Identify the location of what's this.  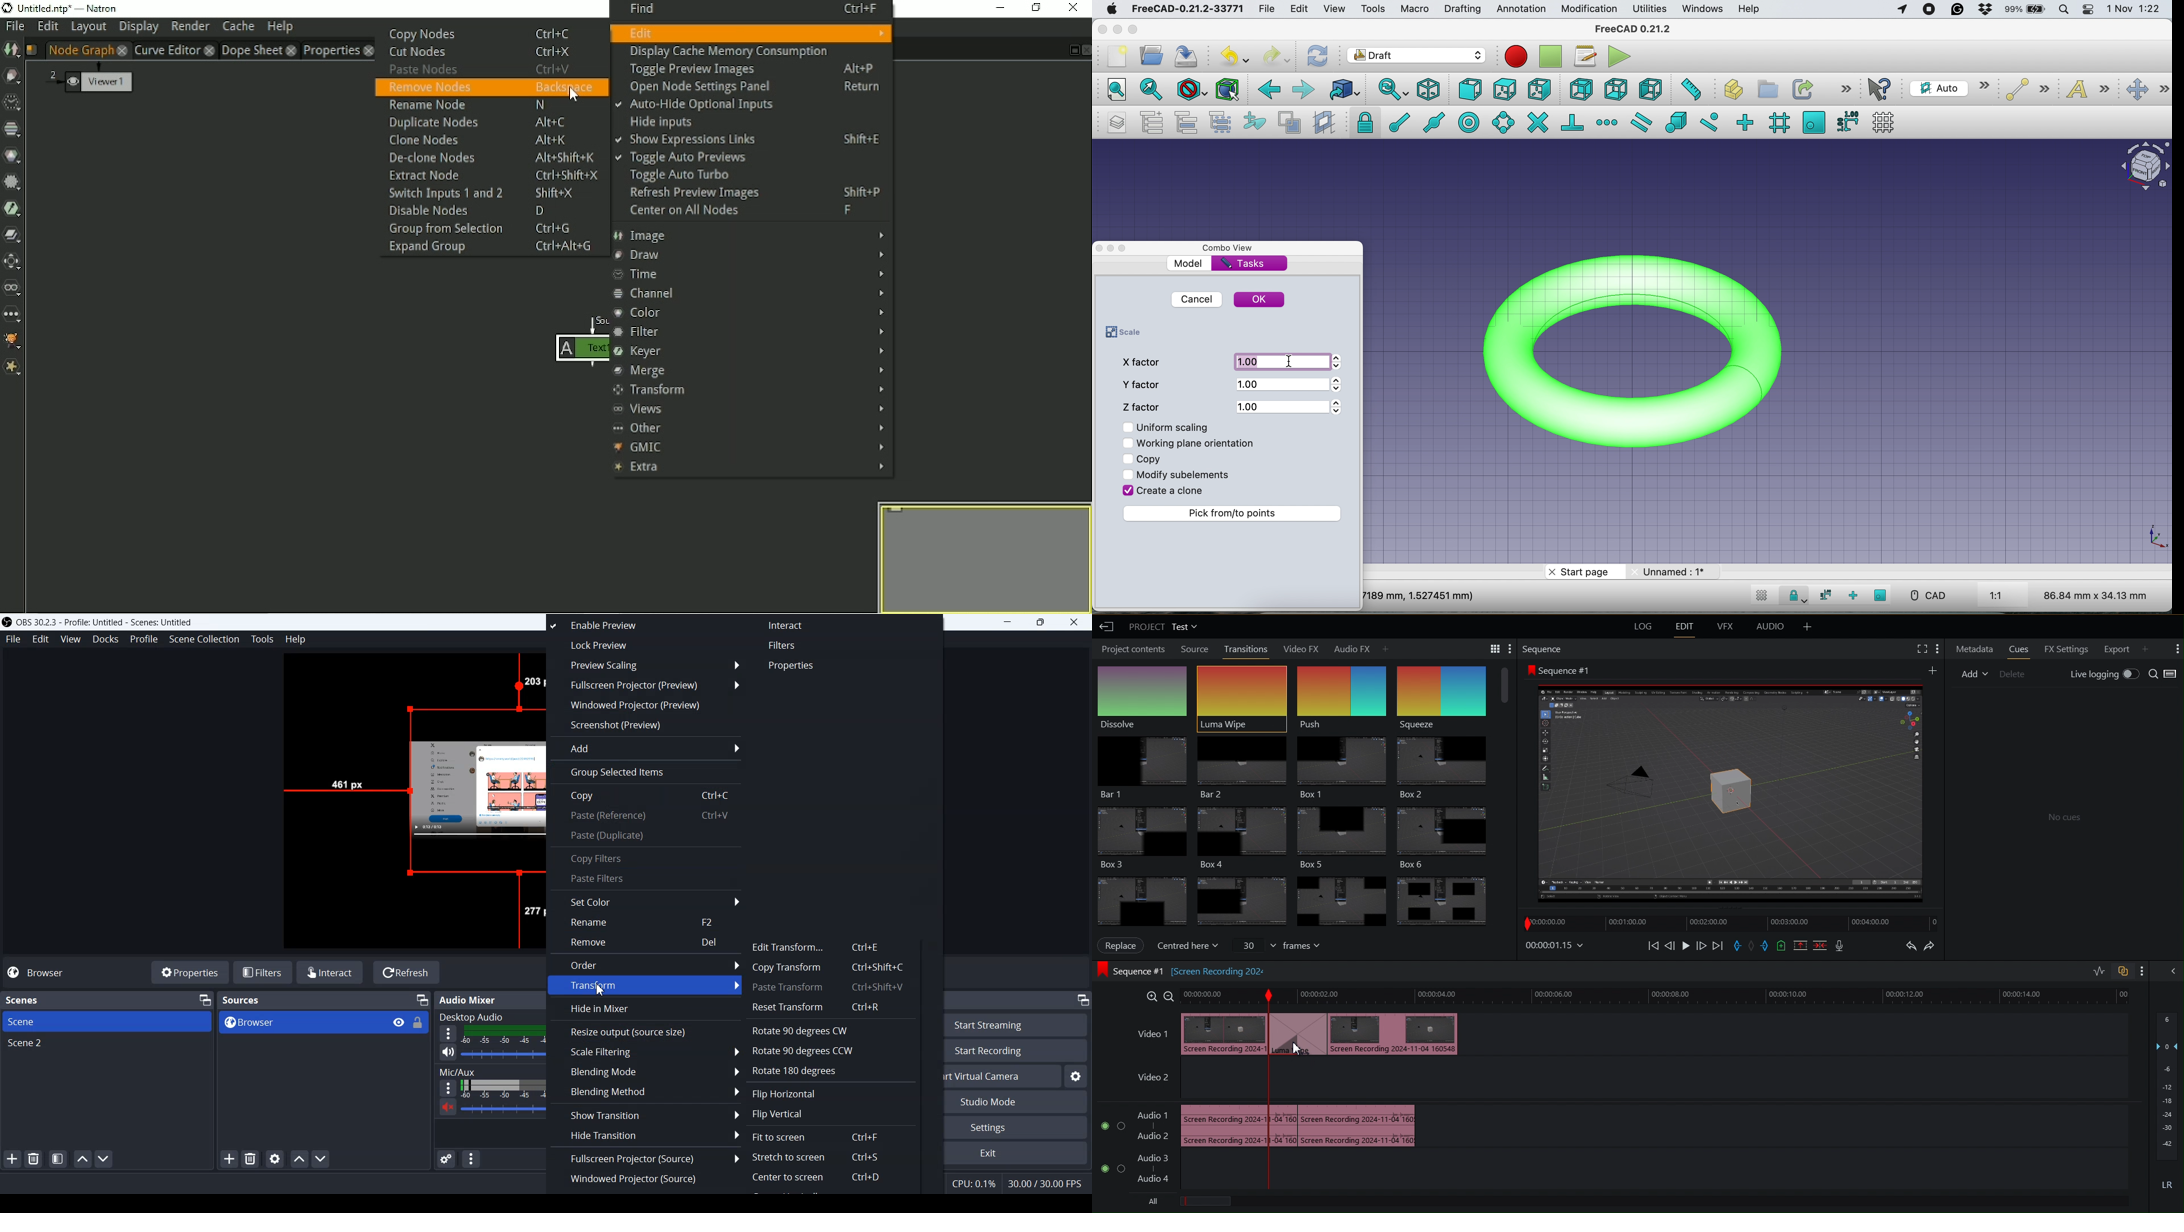
(1882, 89).